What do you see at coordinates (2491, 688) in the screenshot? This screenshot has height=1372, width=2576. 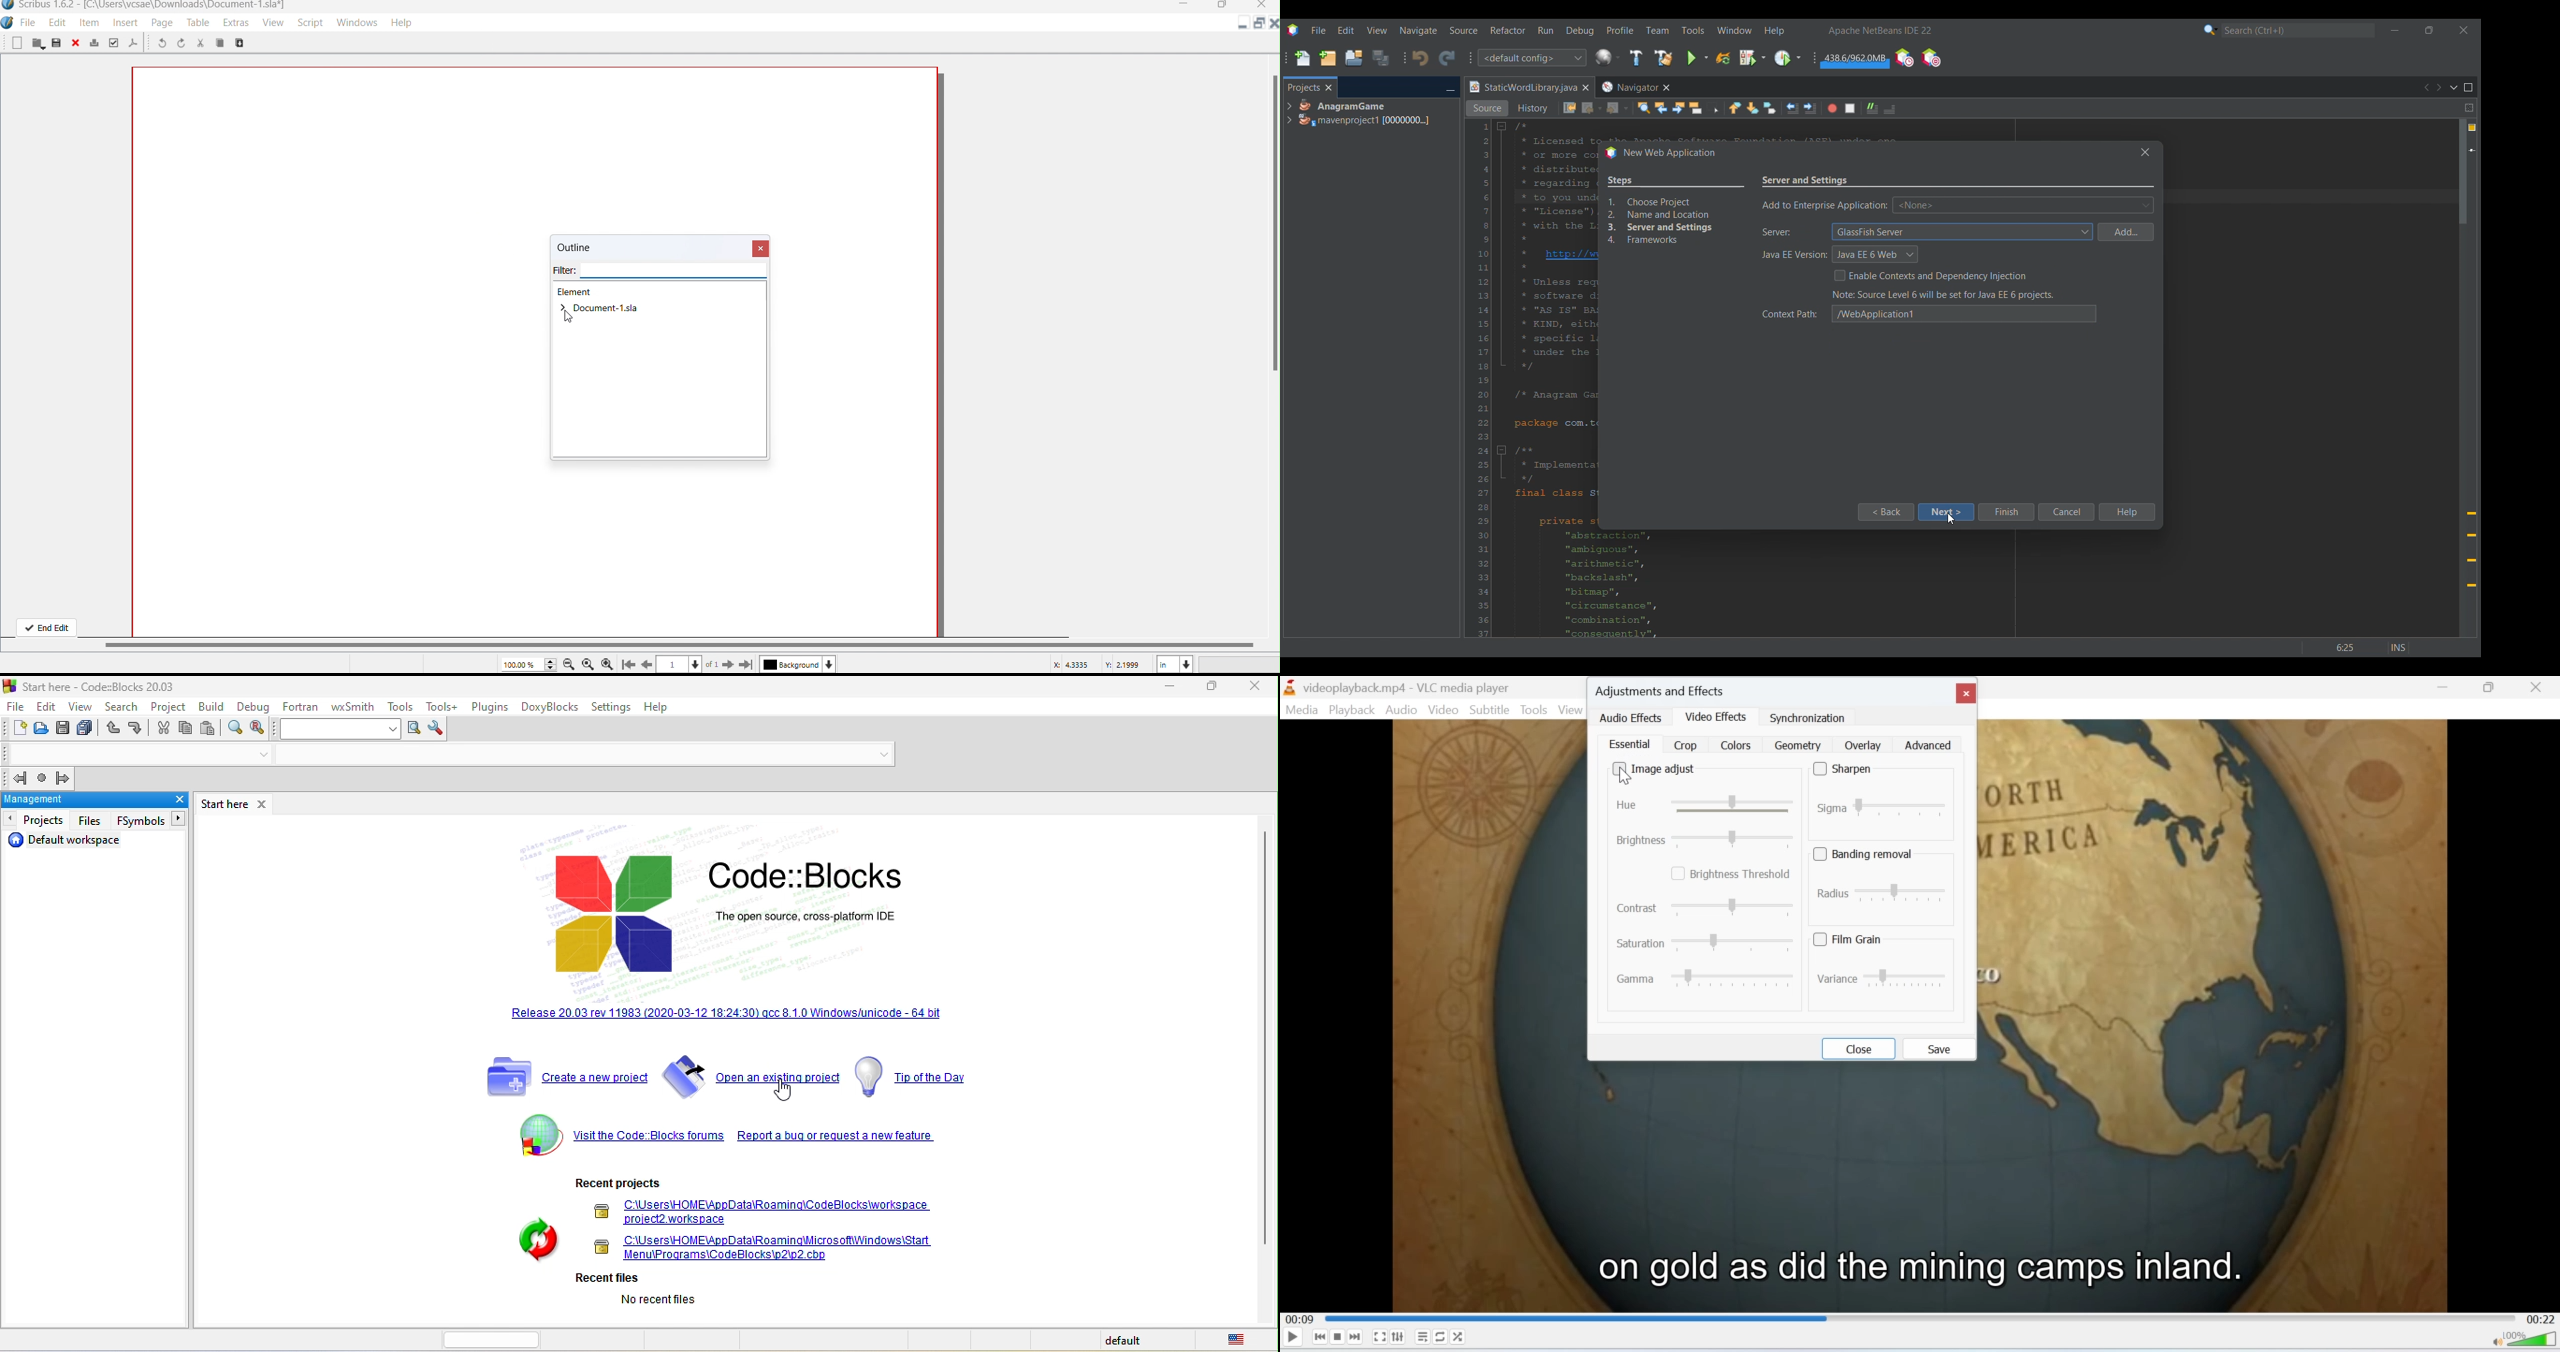 I see `Minimise` at bounding box center [2491, 688].